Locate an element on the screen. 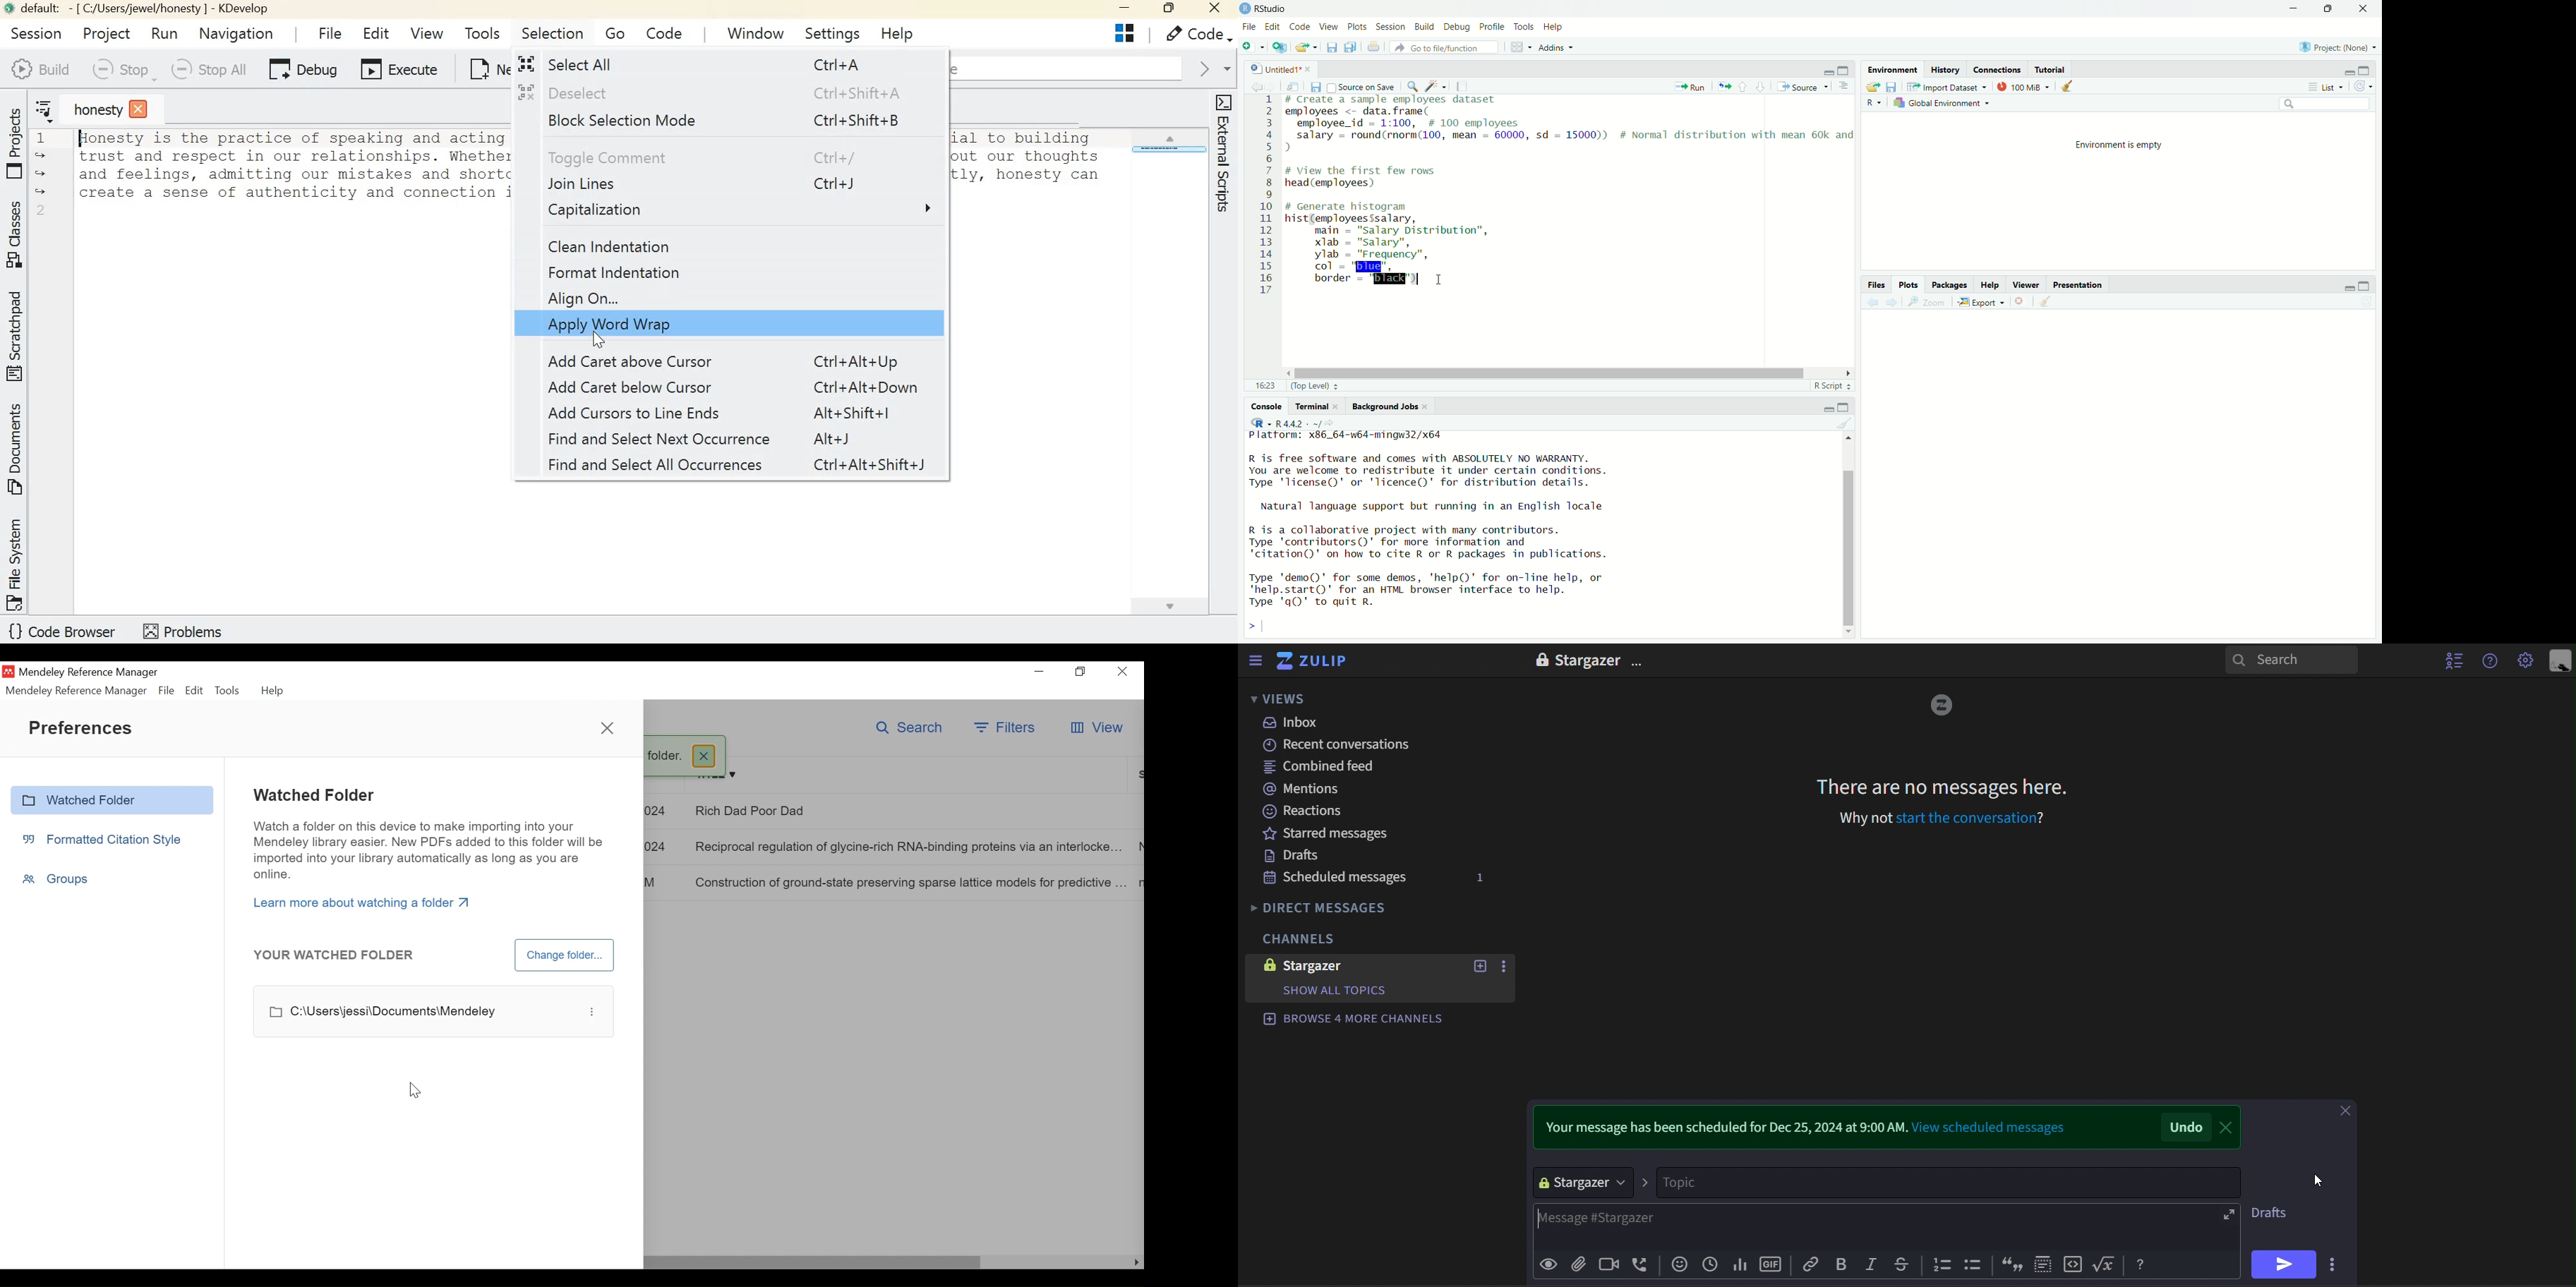  hide sidebar is located at coordinates (1256, 661).